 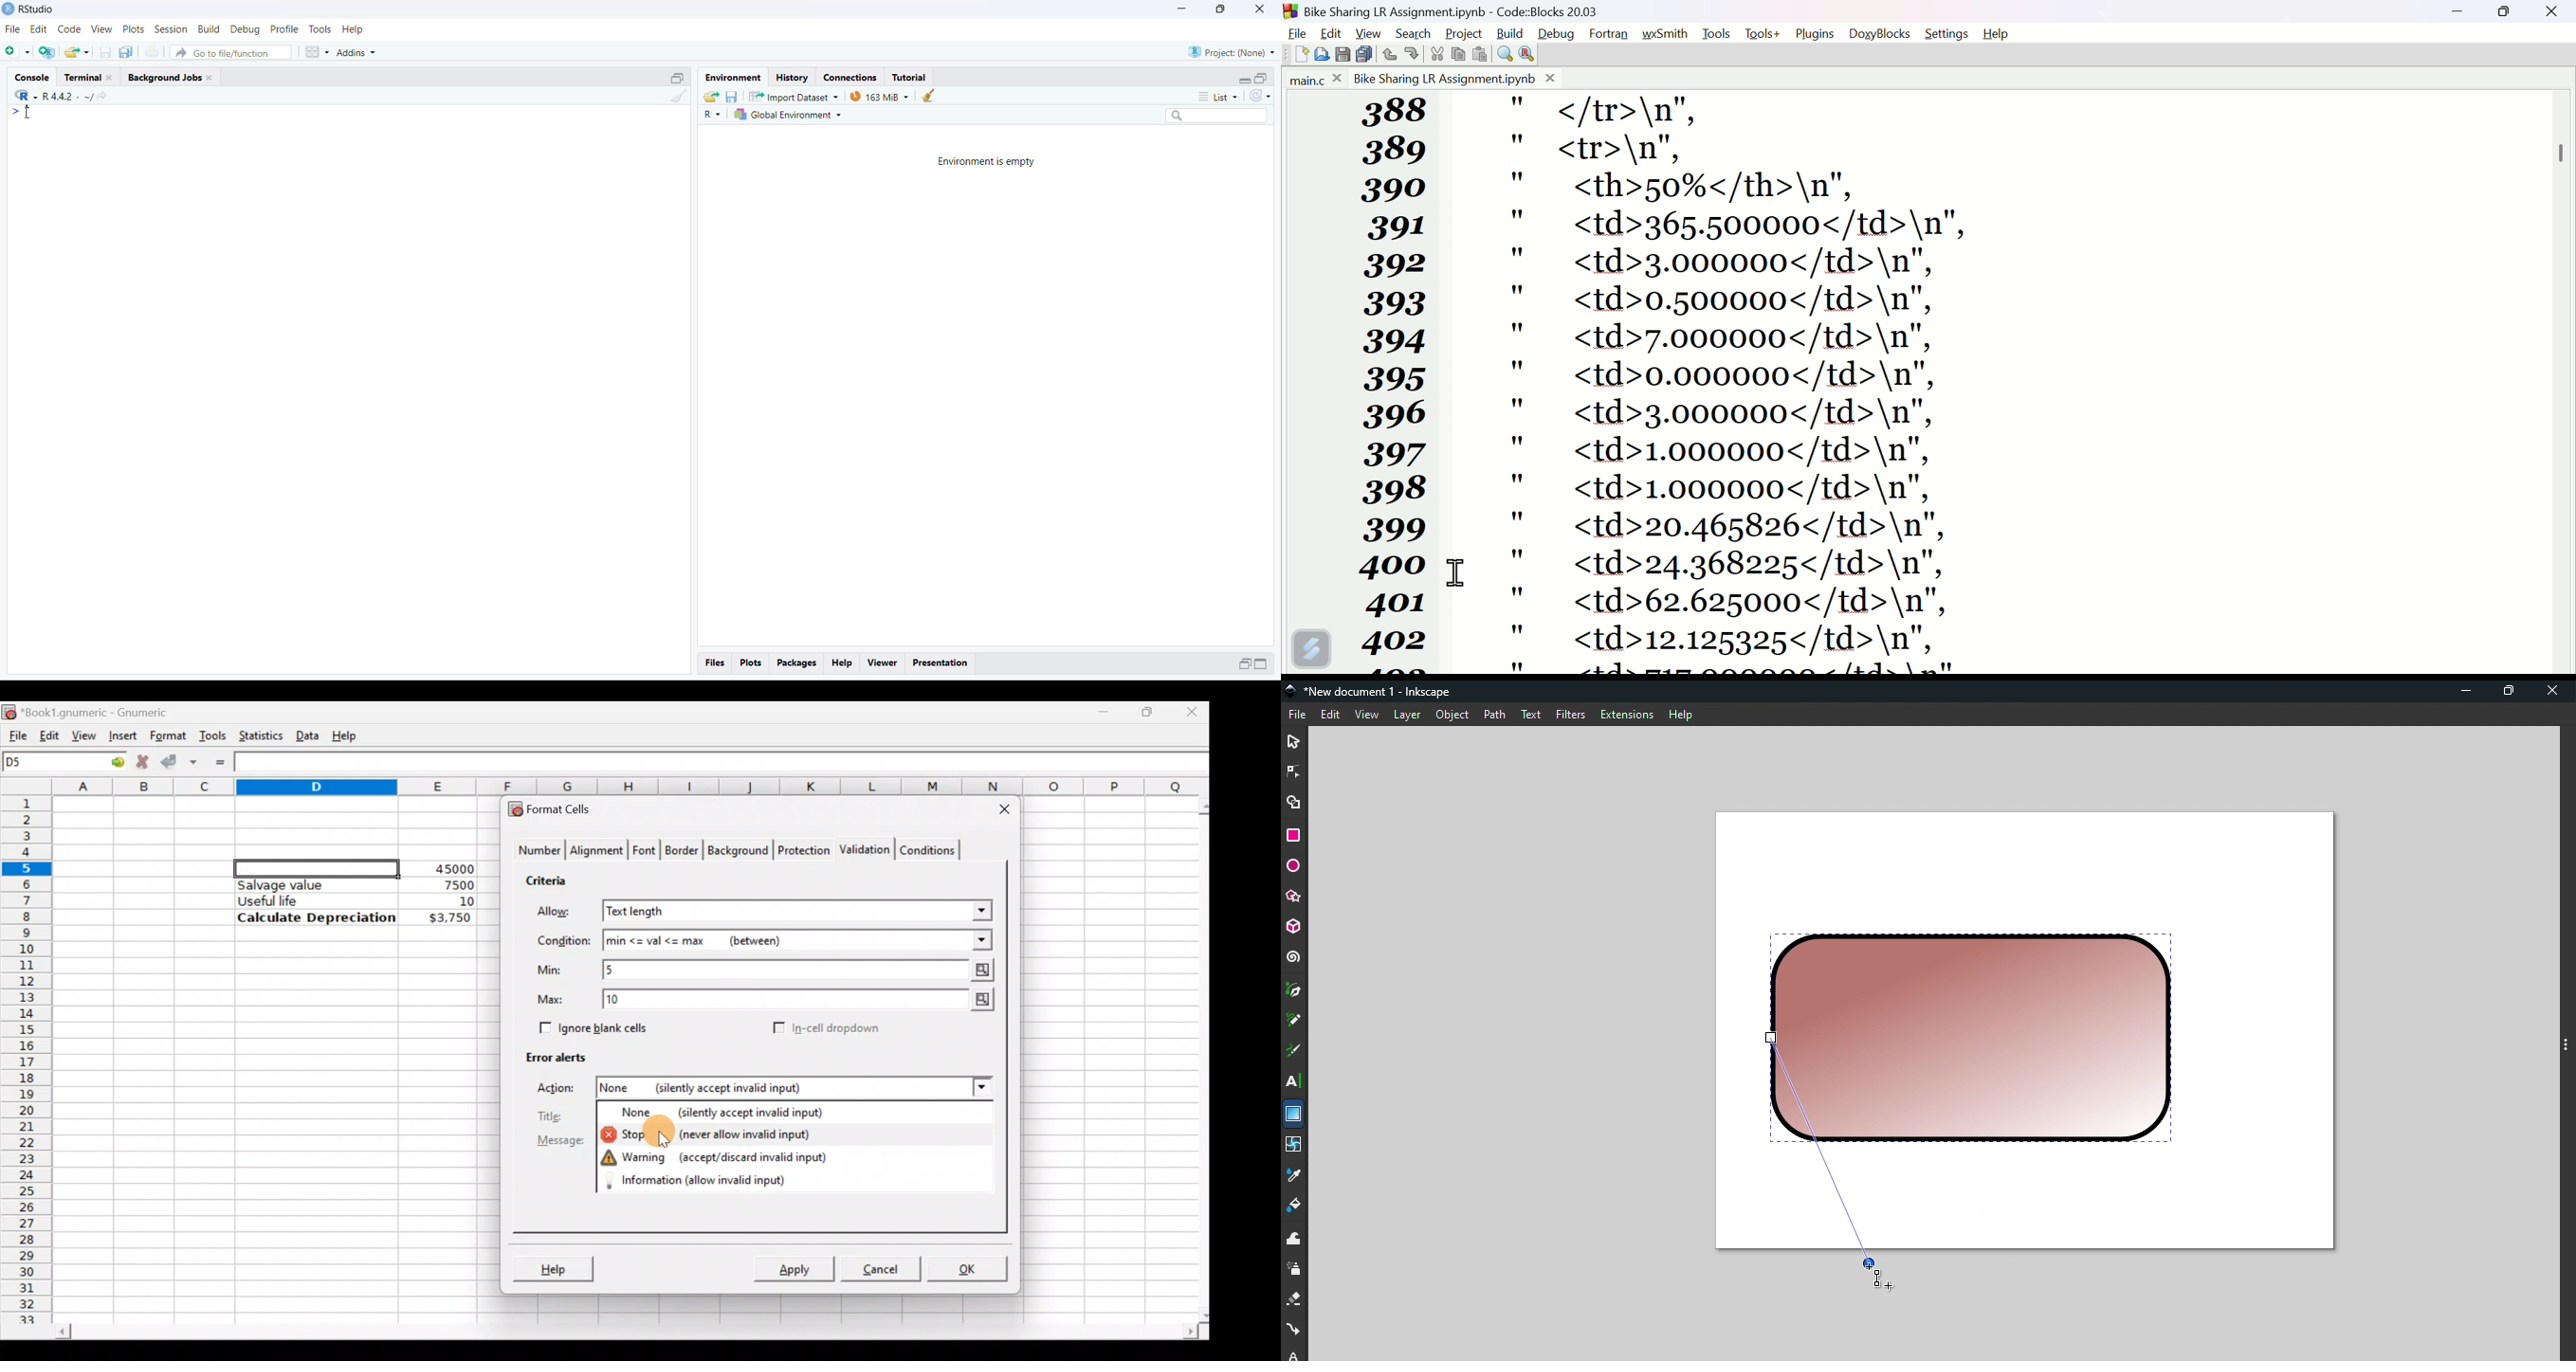 What do you see at coordinates (1814, 33) in the screenshot?
I see `Plugins ` at bounding box center [1814, 33].